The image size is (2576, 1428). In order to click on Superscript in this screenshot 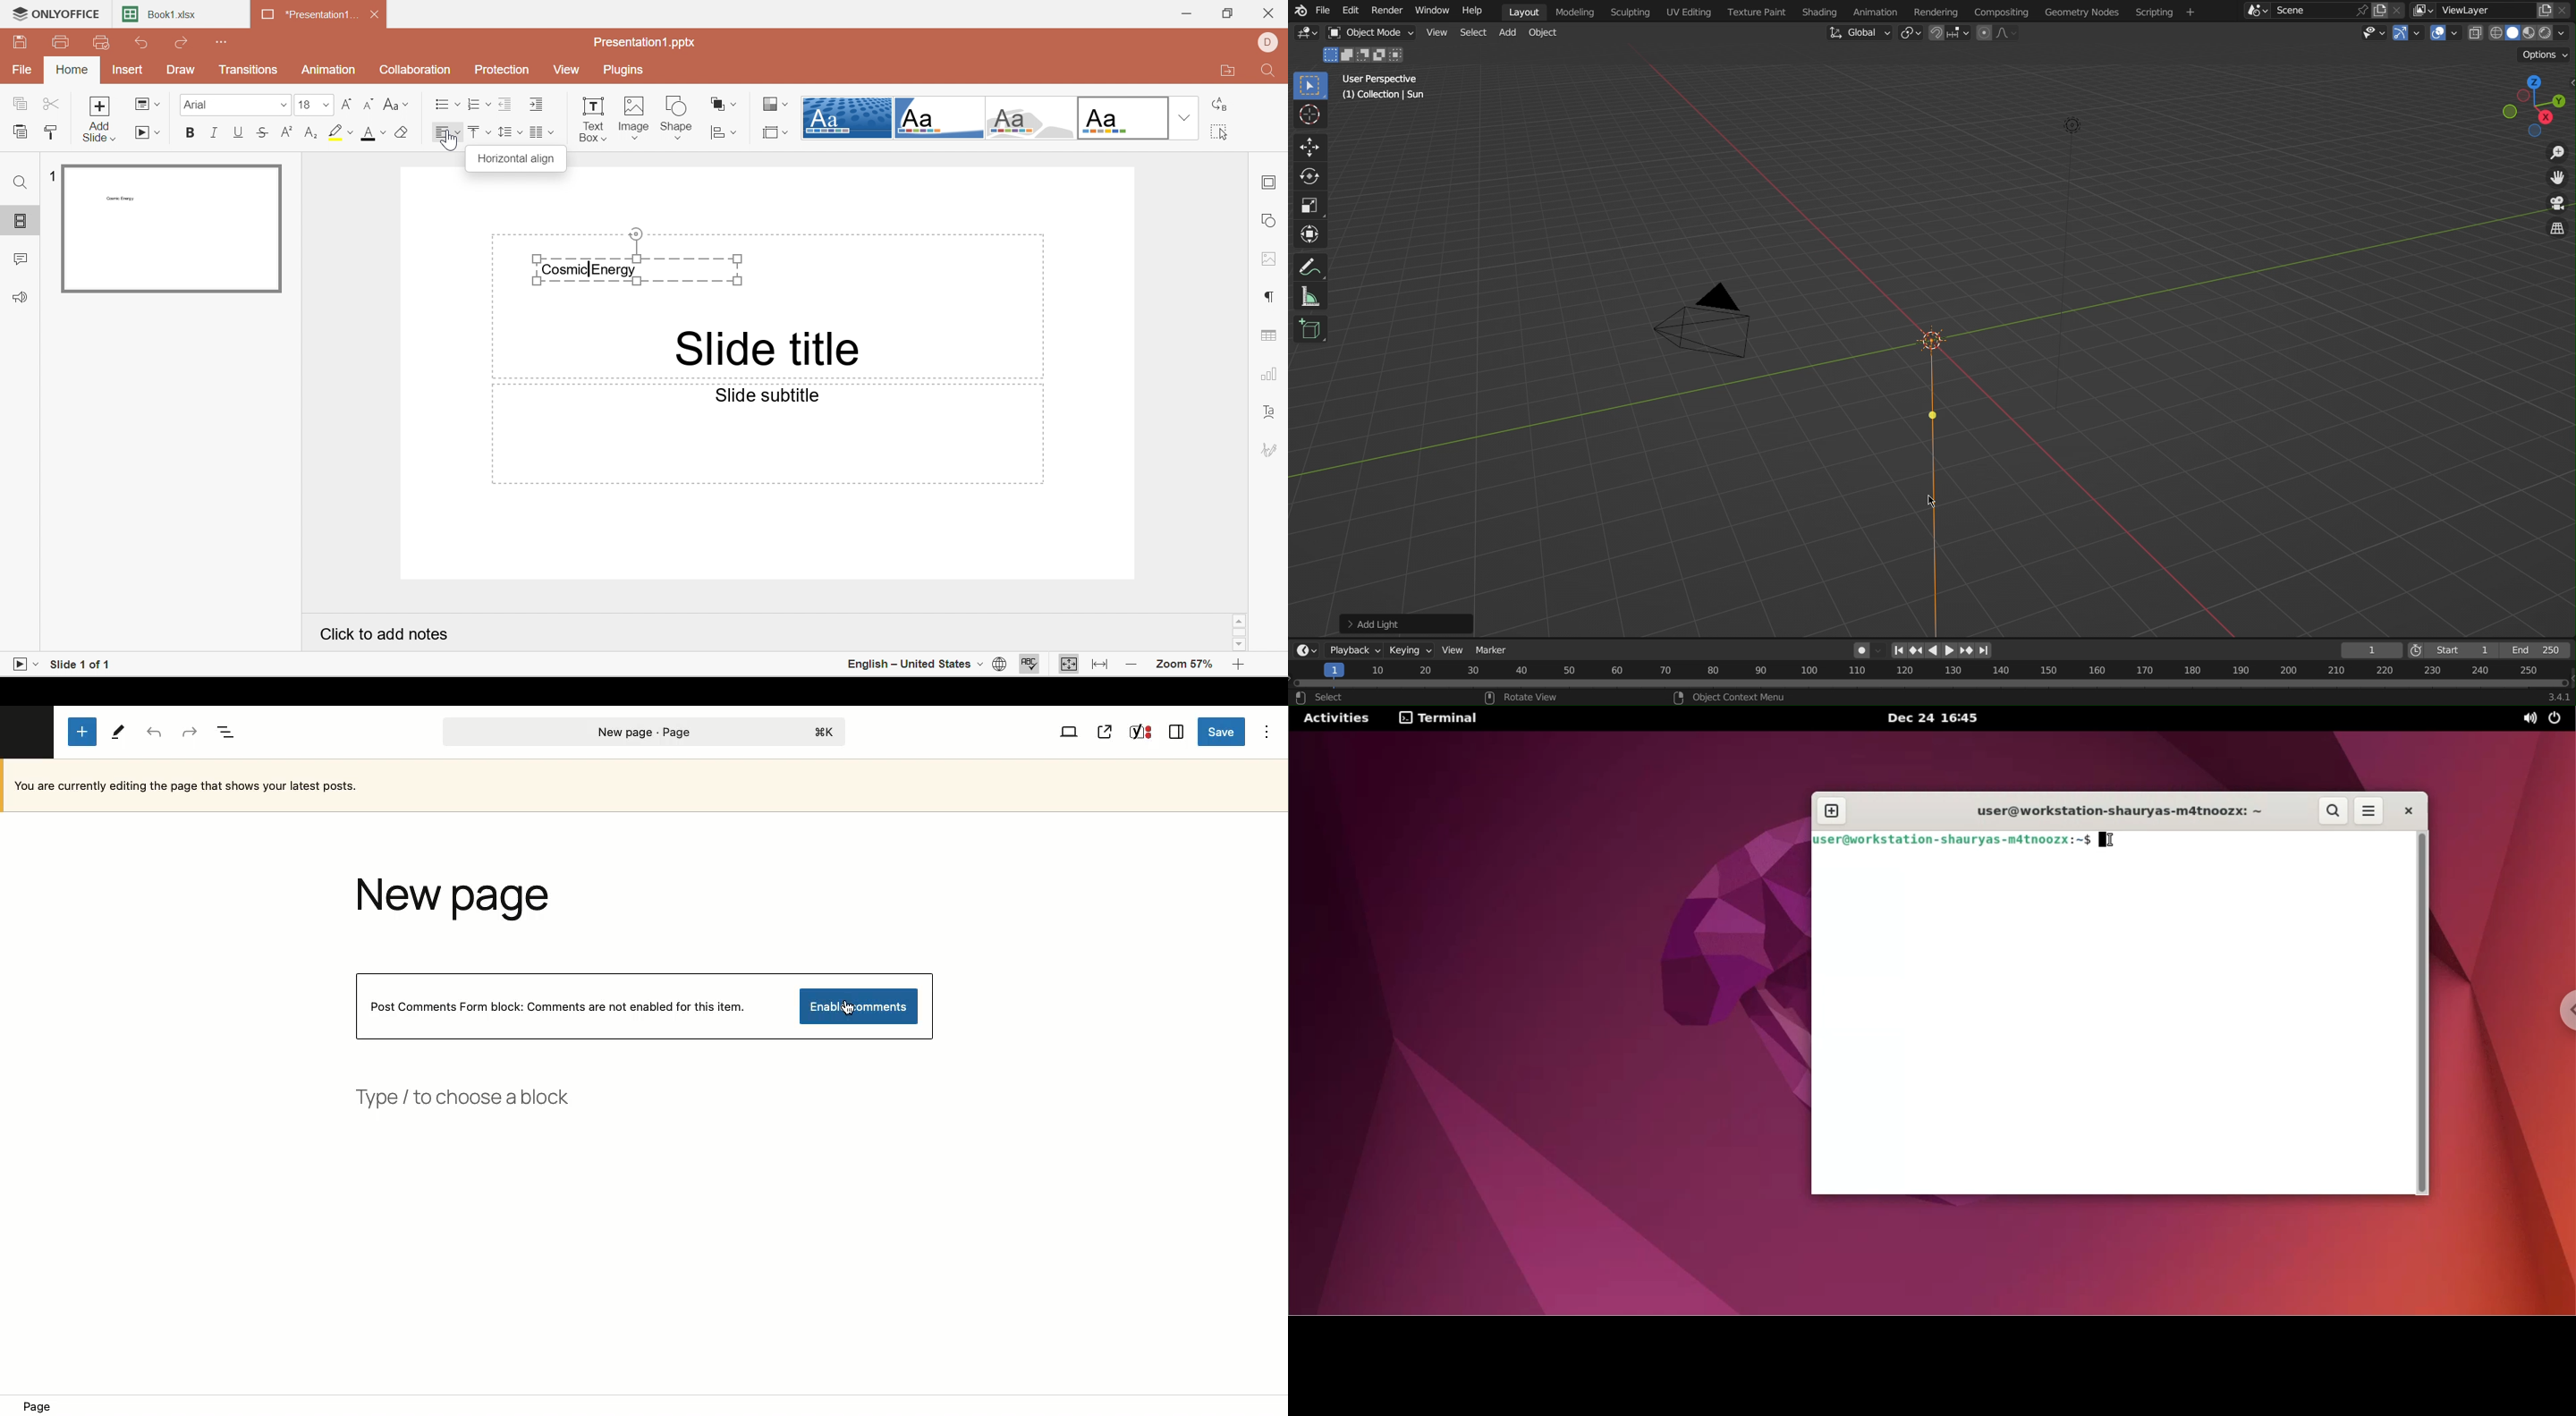, I will do `click(287, 133)`.